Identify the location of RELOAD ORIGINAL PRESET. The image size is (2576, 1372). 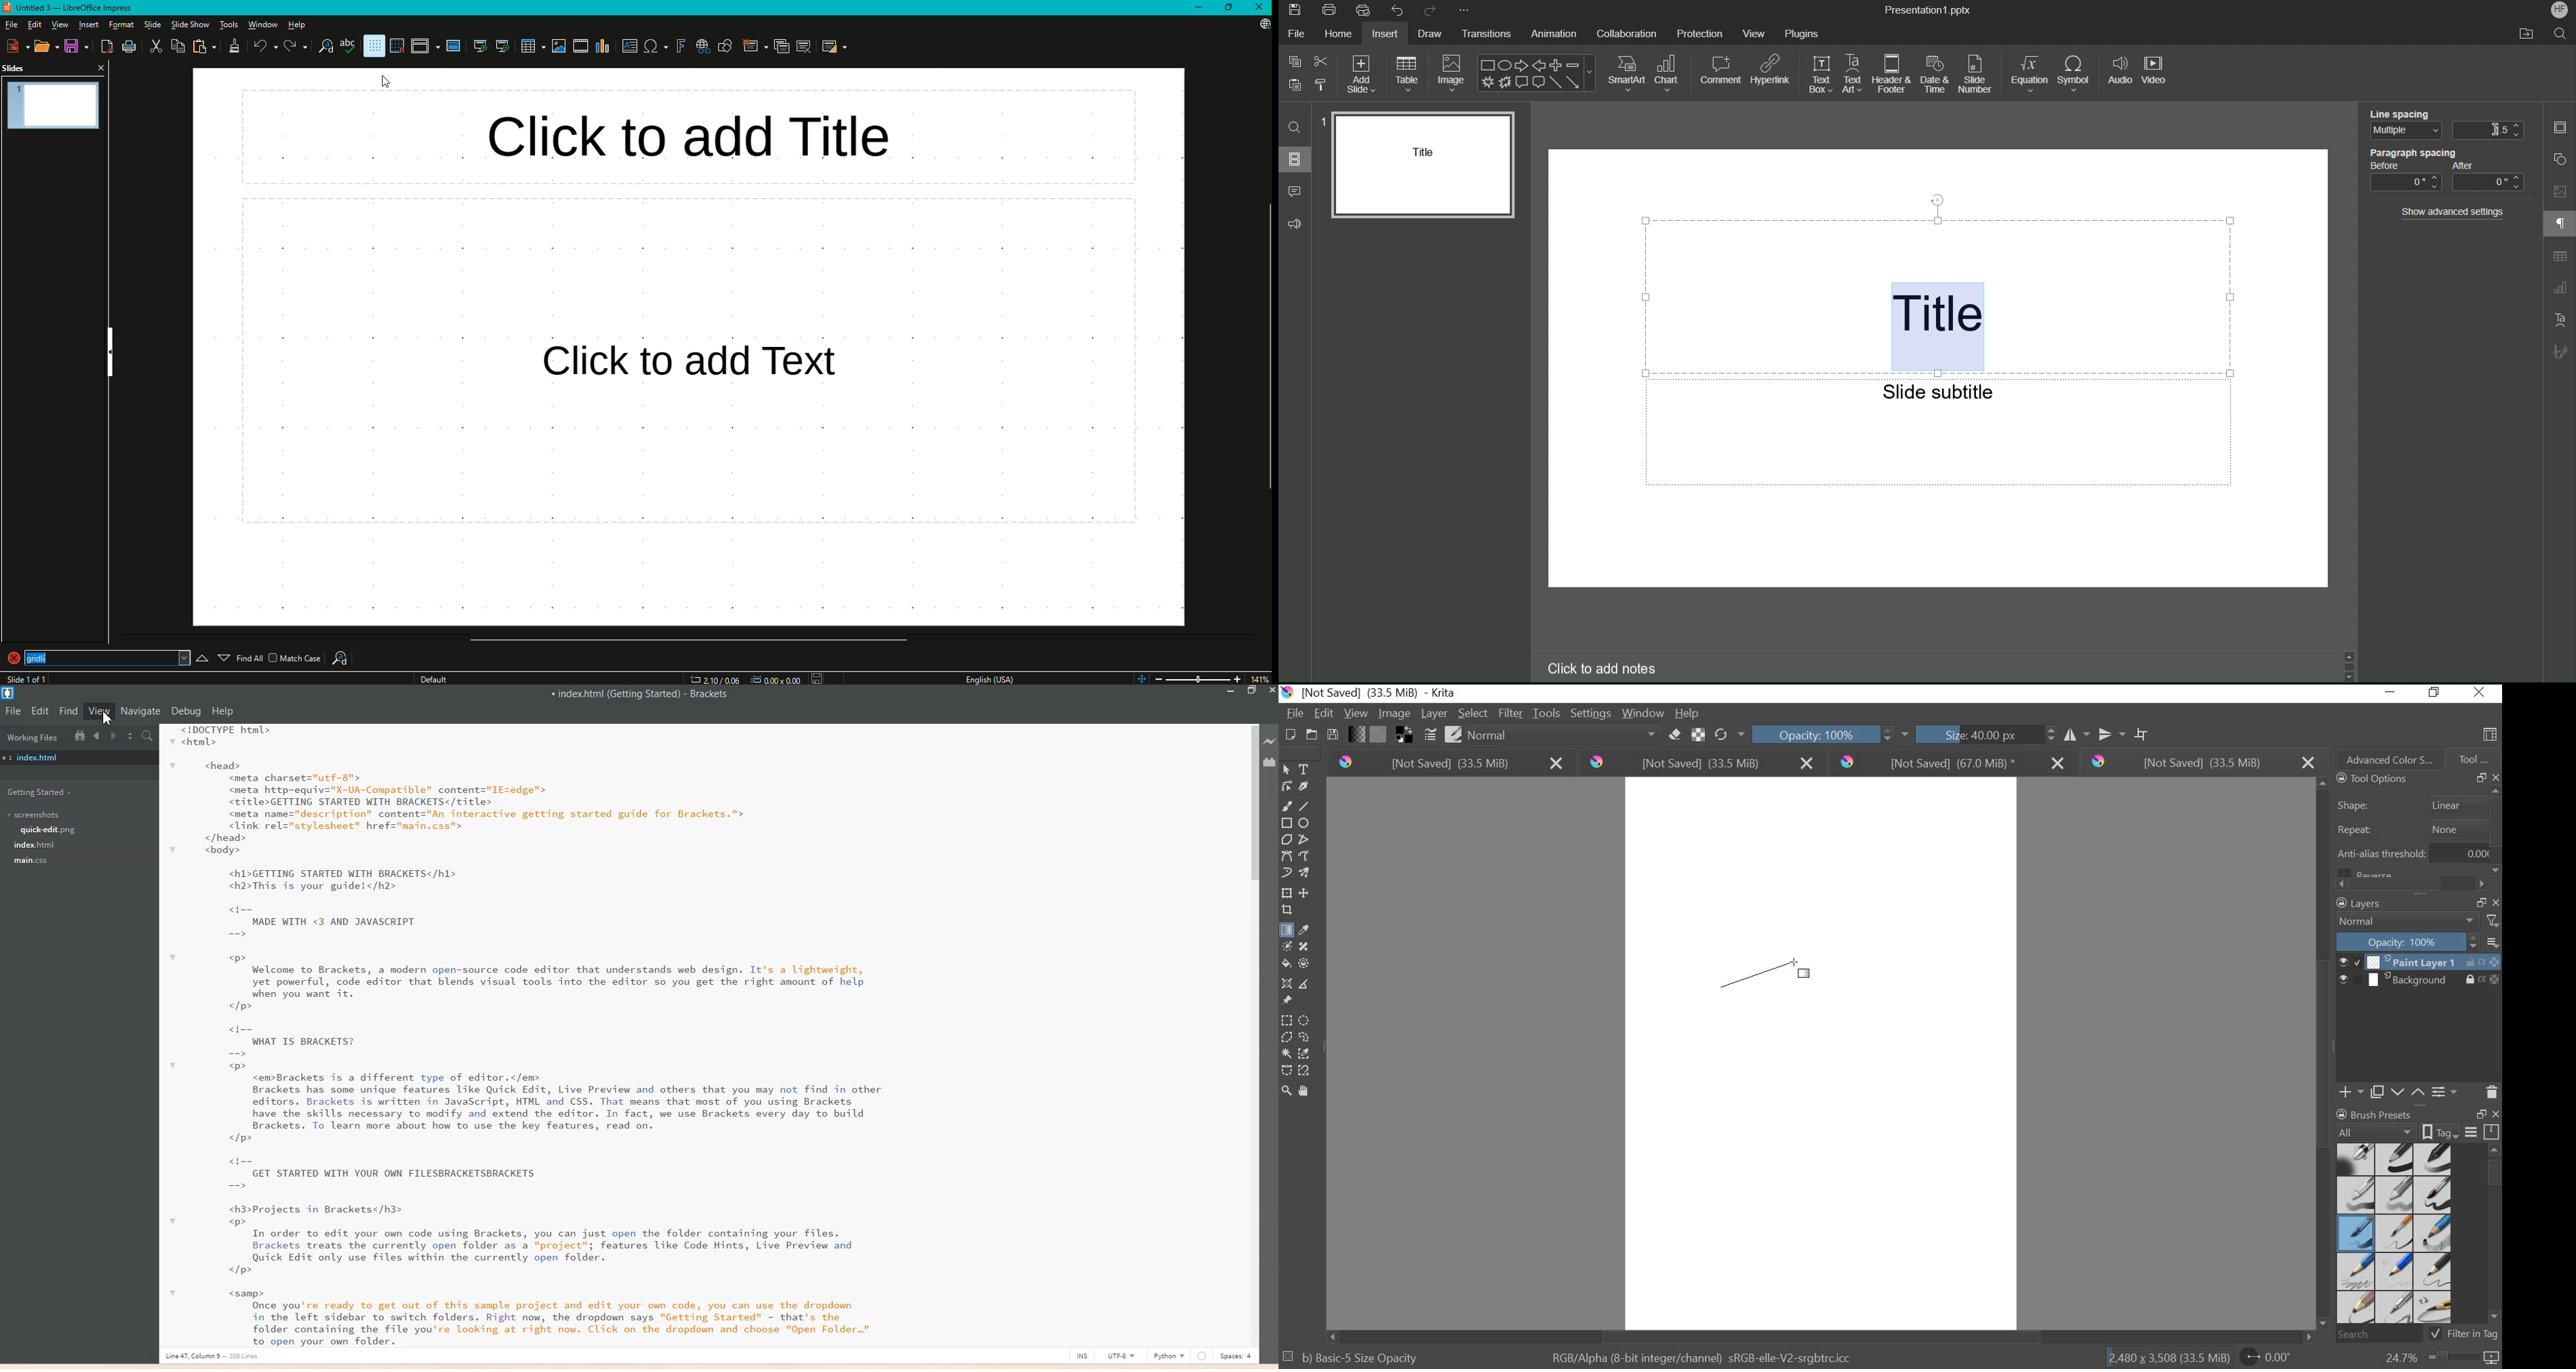
(1732, 733).